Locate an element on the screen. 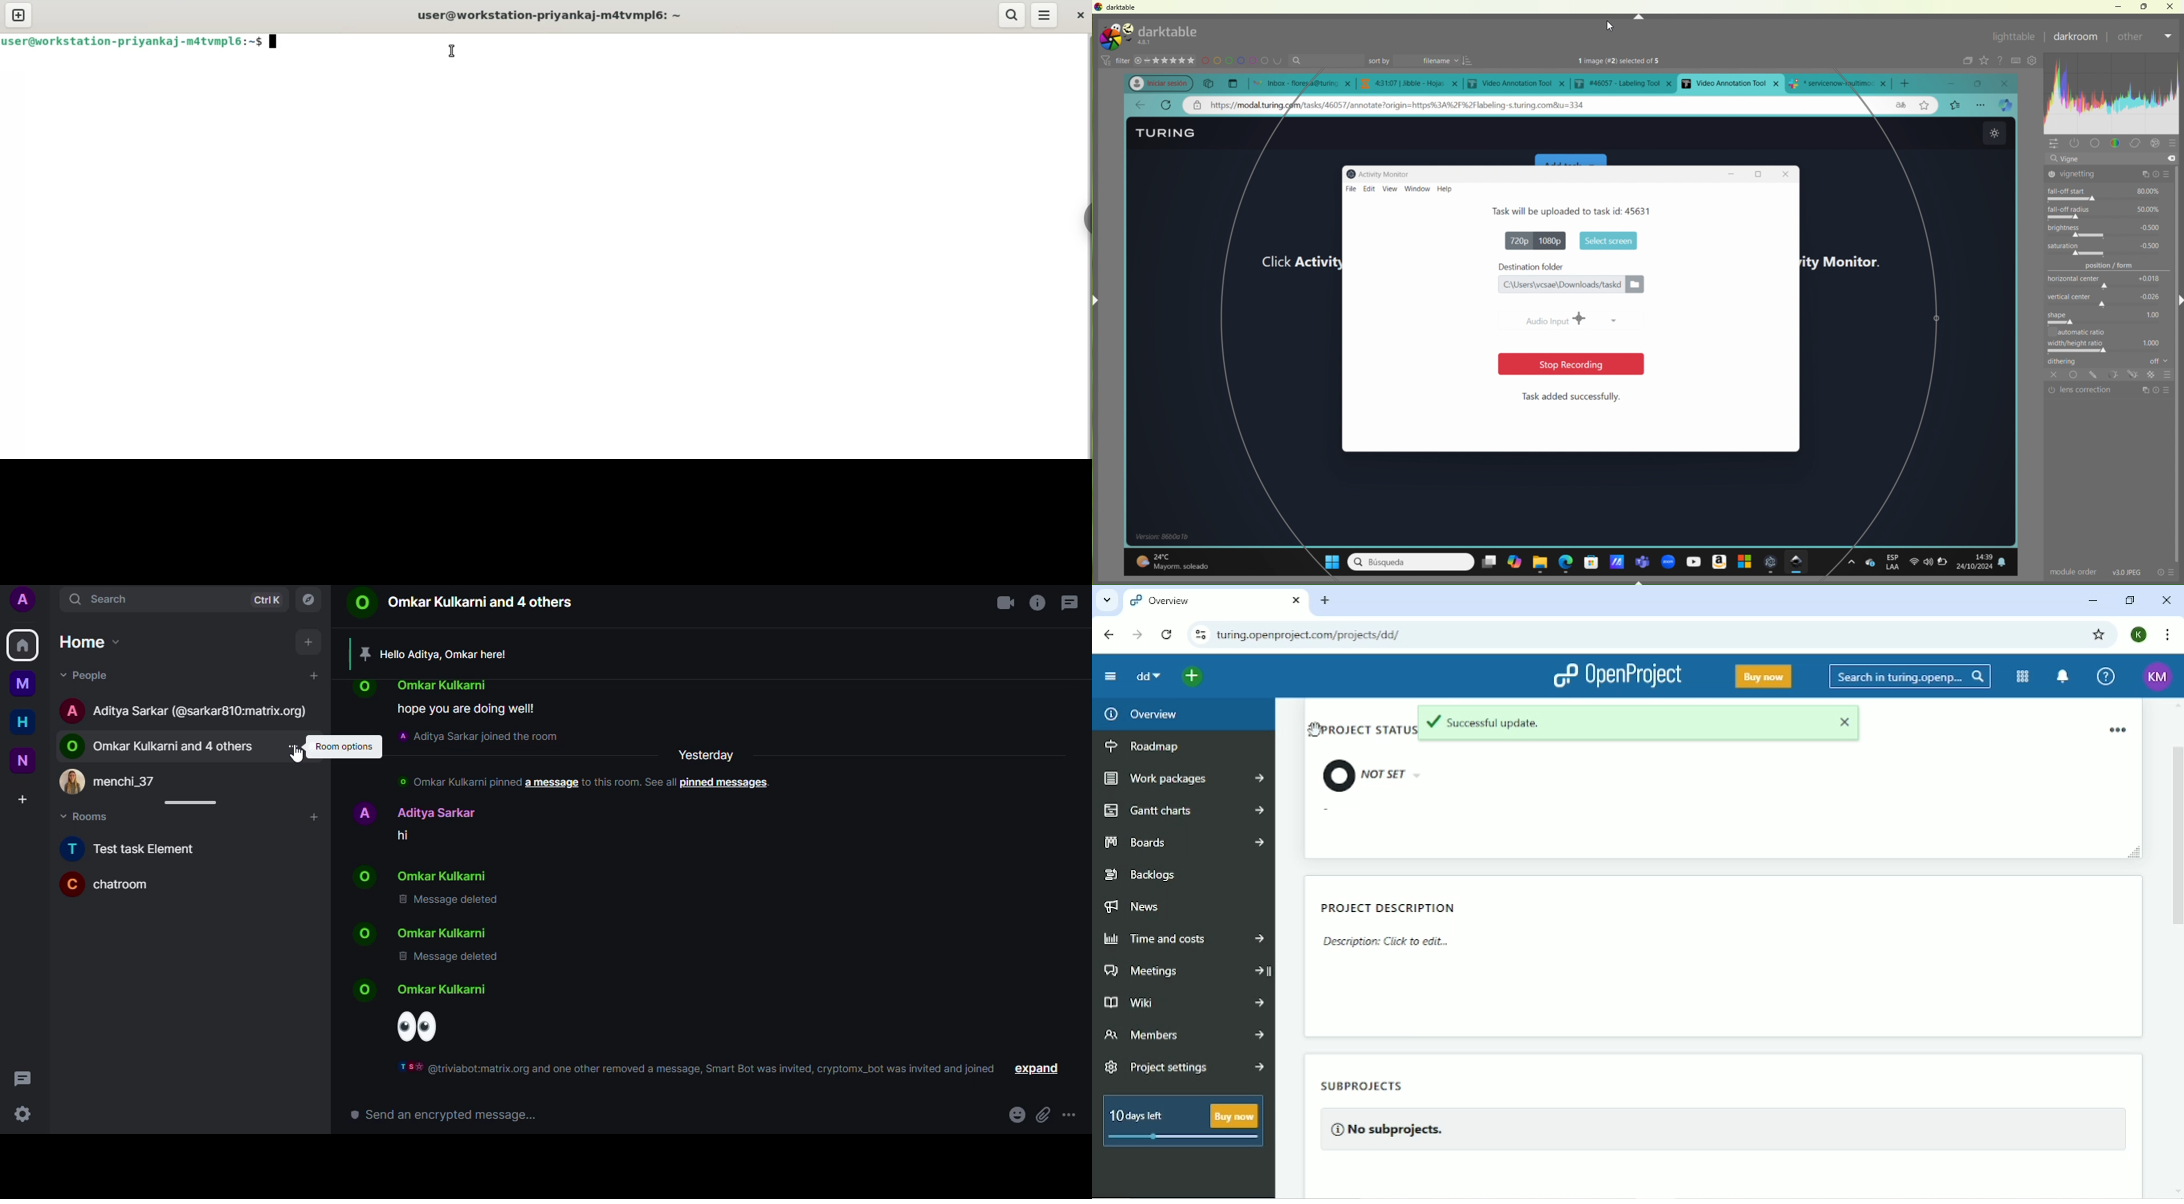  A Aditya Sarkar joined the room is located at coordinates (479, 737).